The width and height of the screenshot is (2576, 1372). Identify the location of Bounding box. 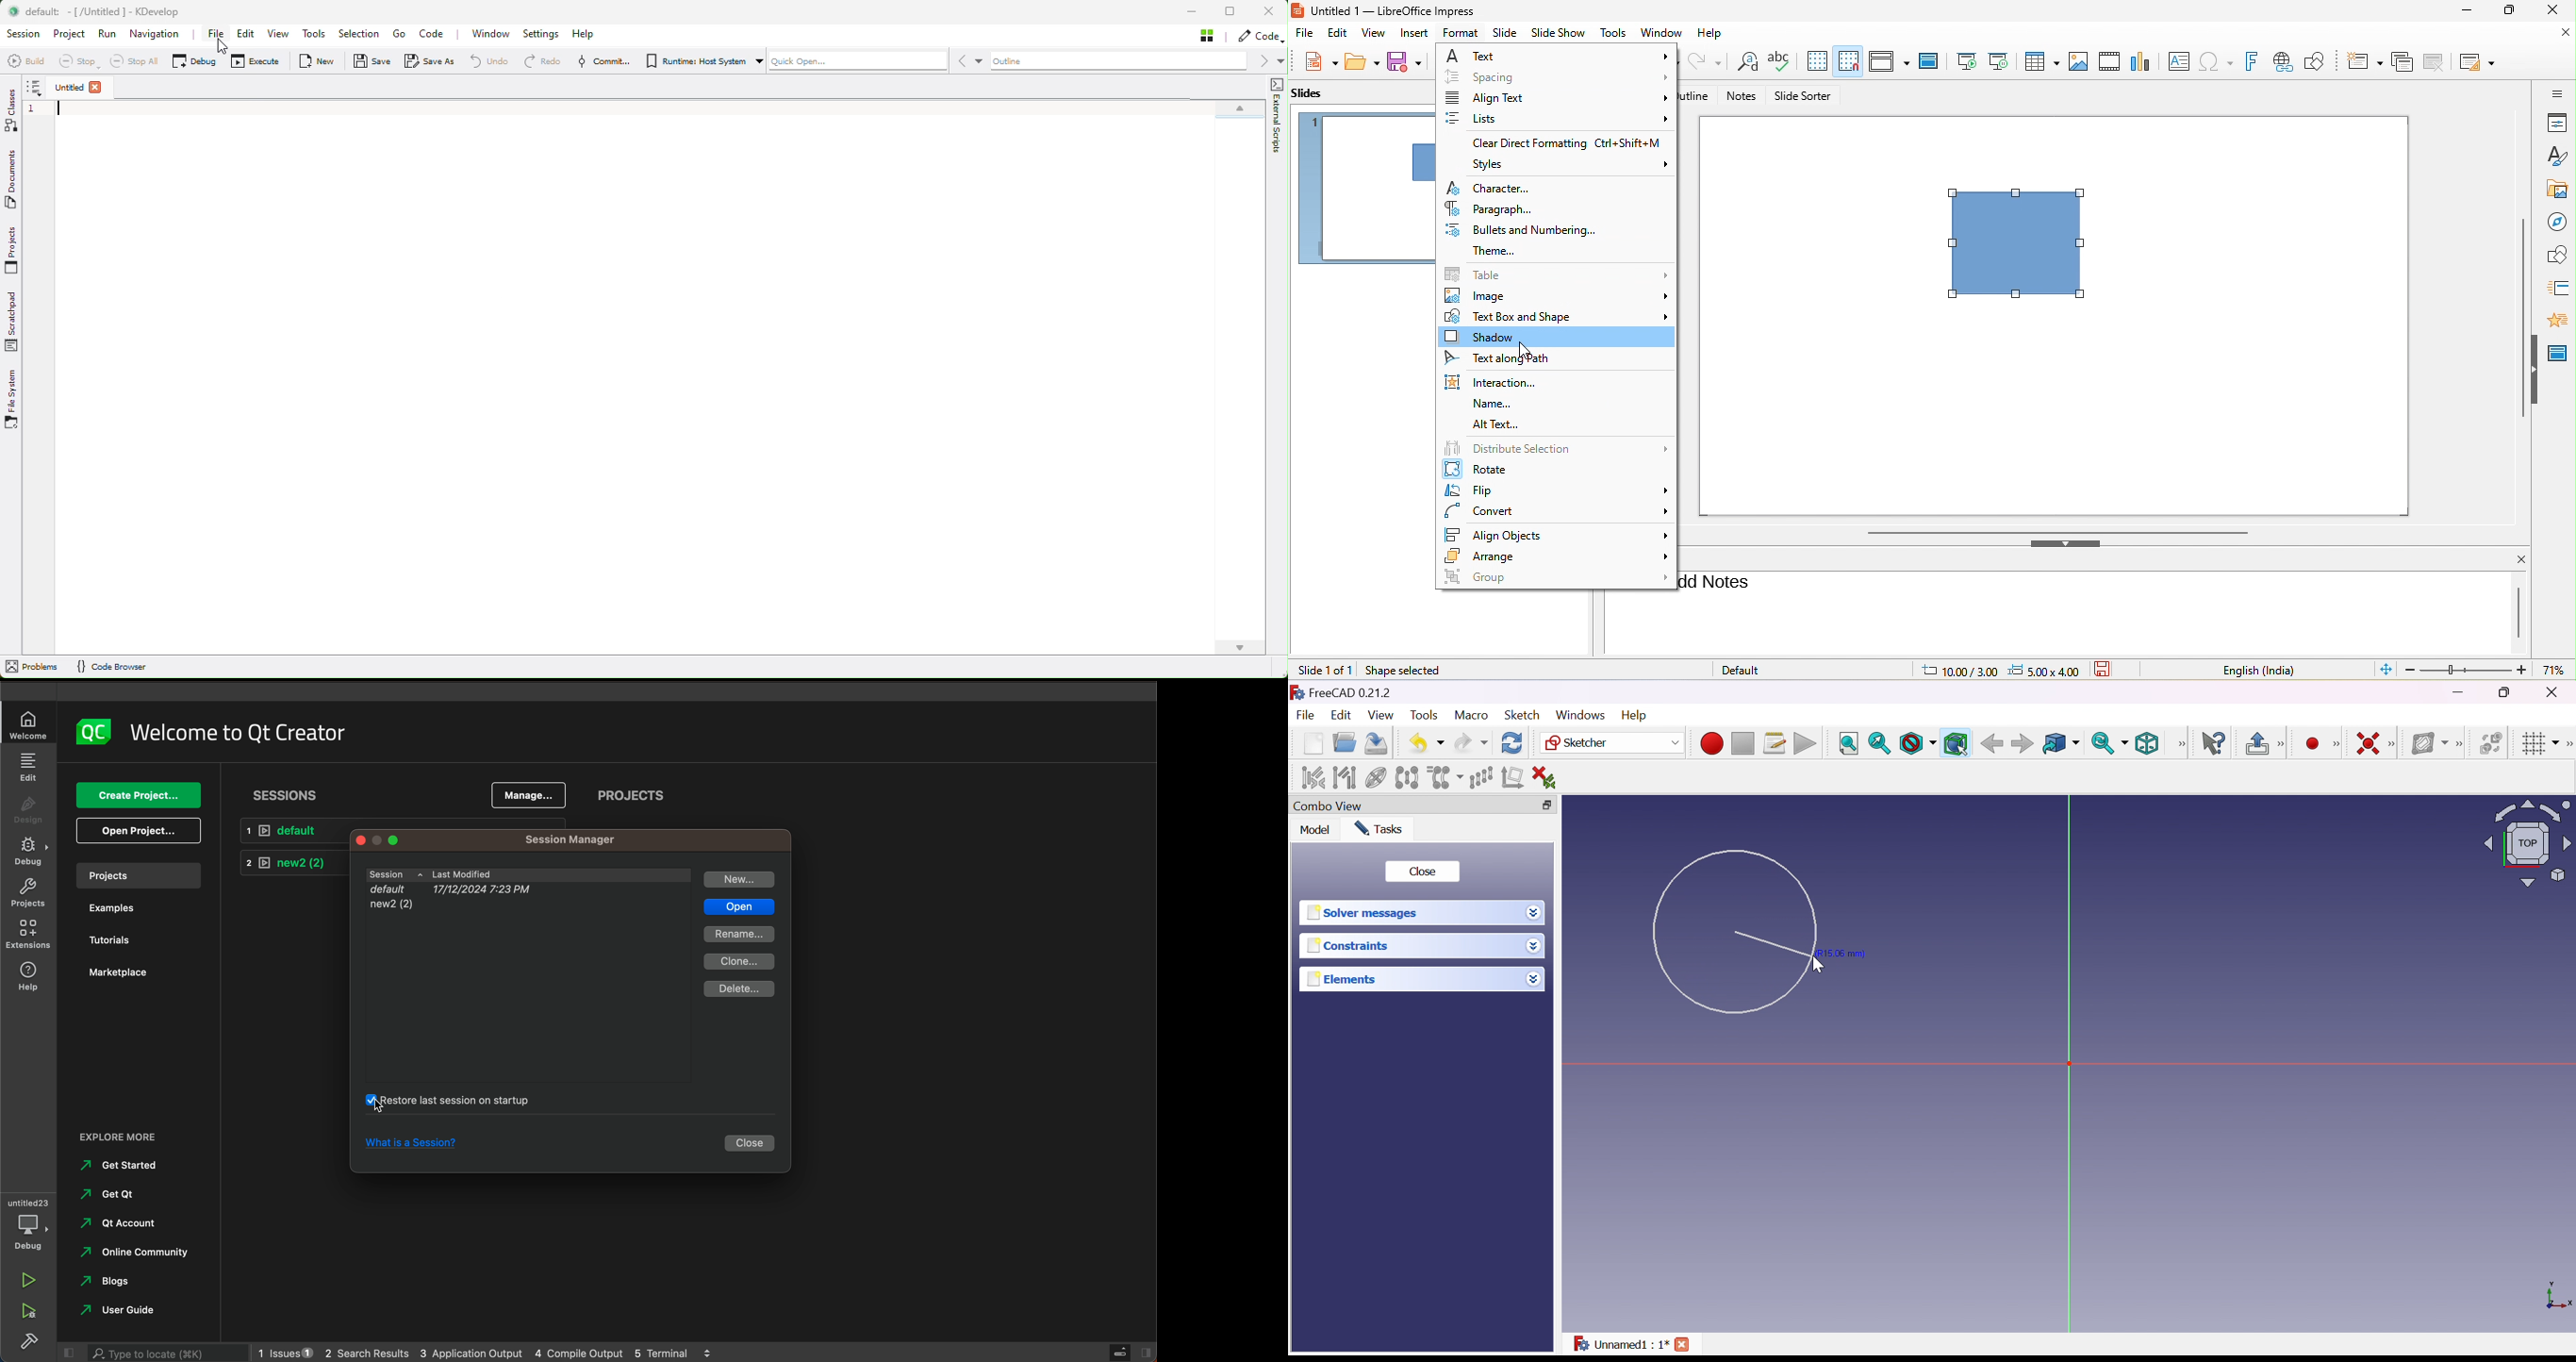
(1957, 744).